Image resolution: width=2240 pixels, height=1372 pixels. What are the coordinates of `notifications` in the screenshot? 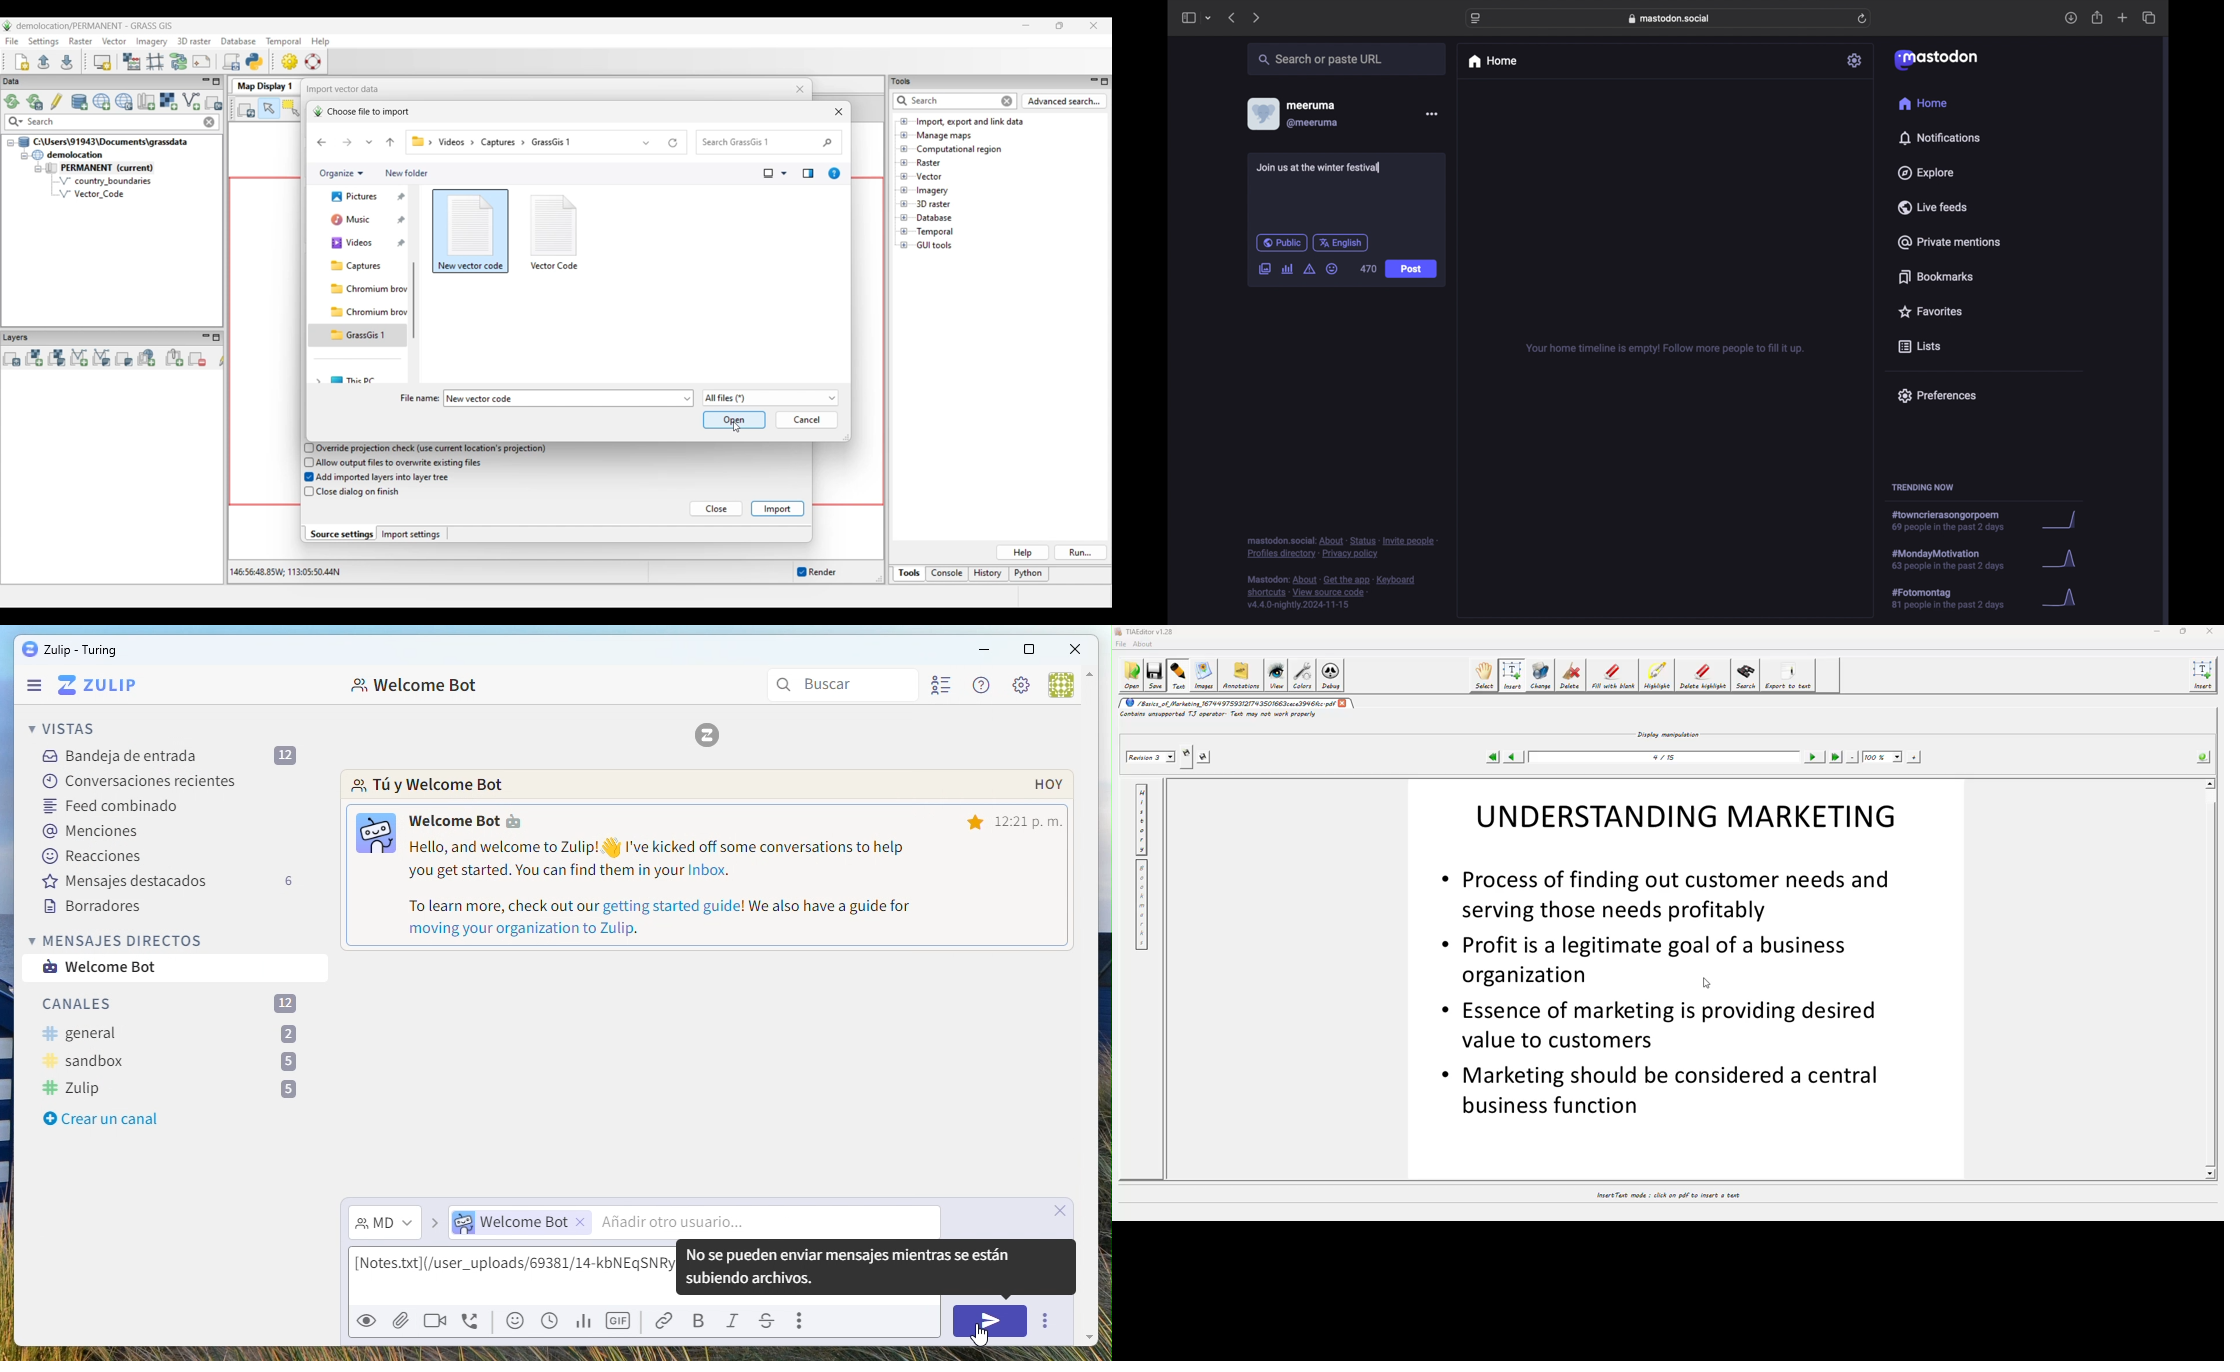 It's located at (1939, 138).